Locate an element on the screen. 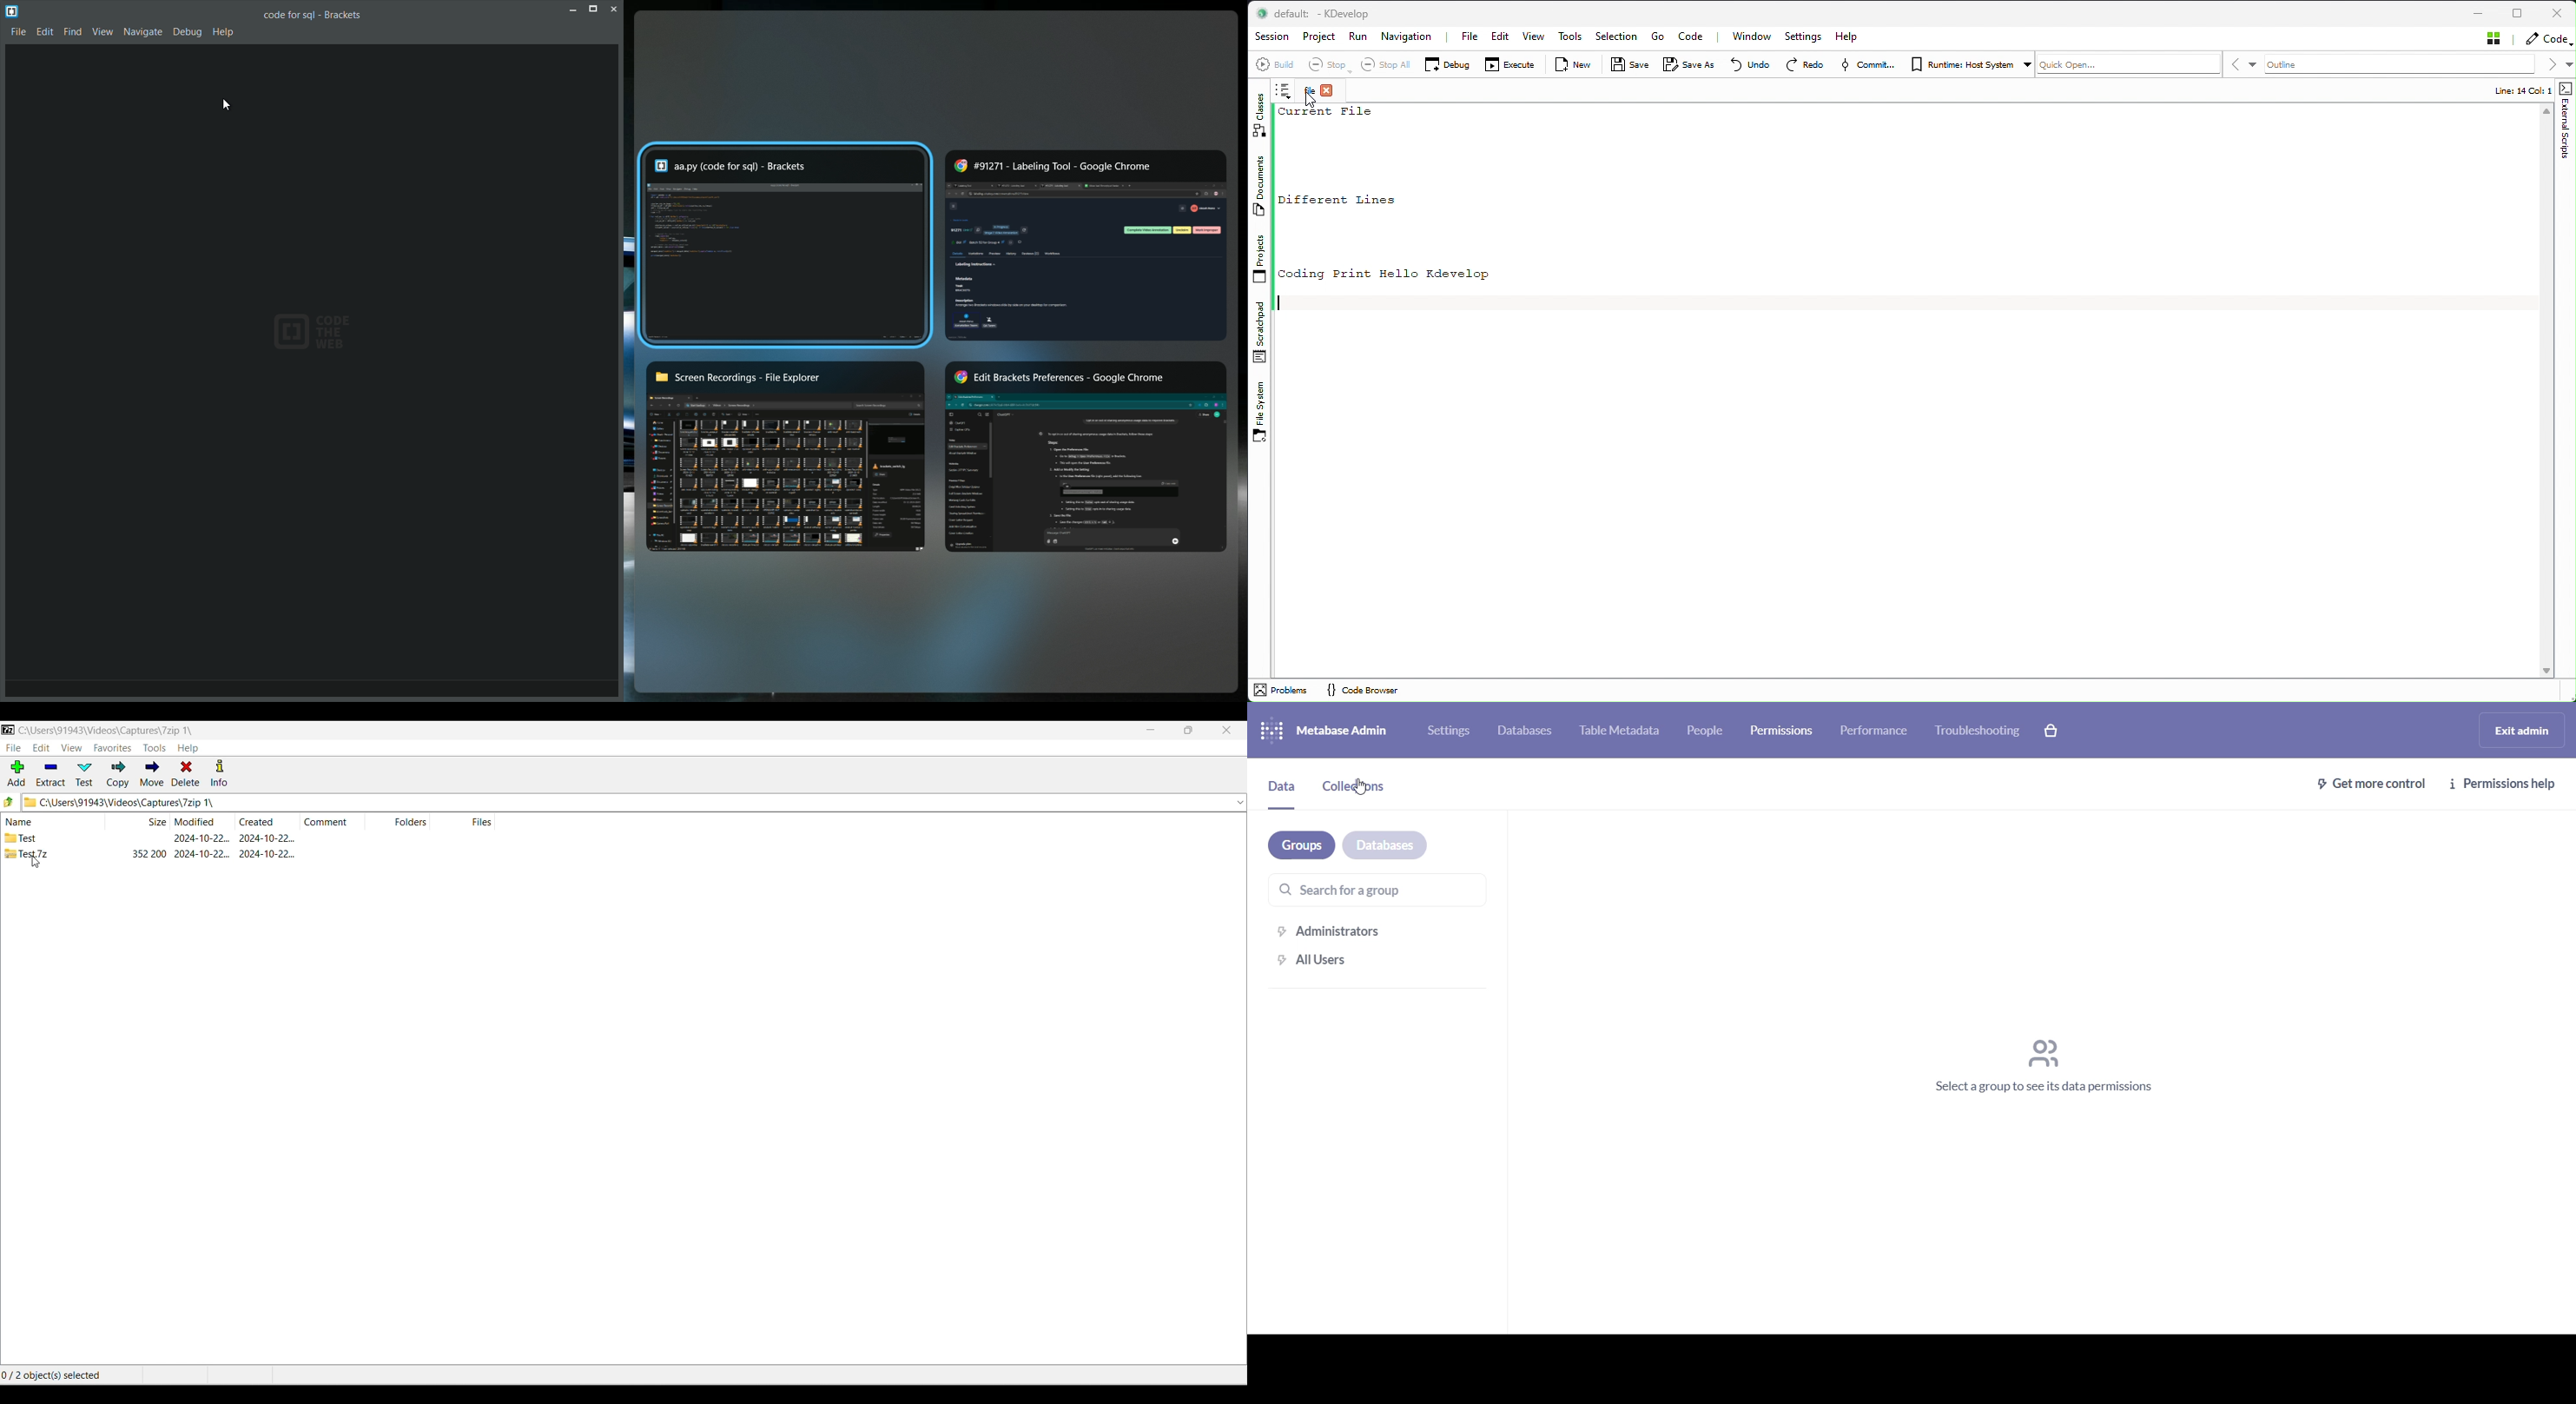 Image resolution: width=2576 pixels, height=1428 pixels. Comment column is located at coordinates (331, 820).